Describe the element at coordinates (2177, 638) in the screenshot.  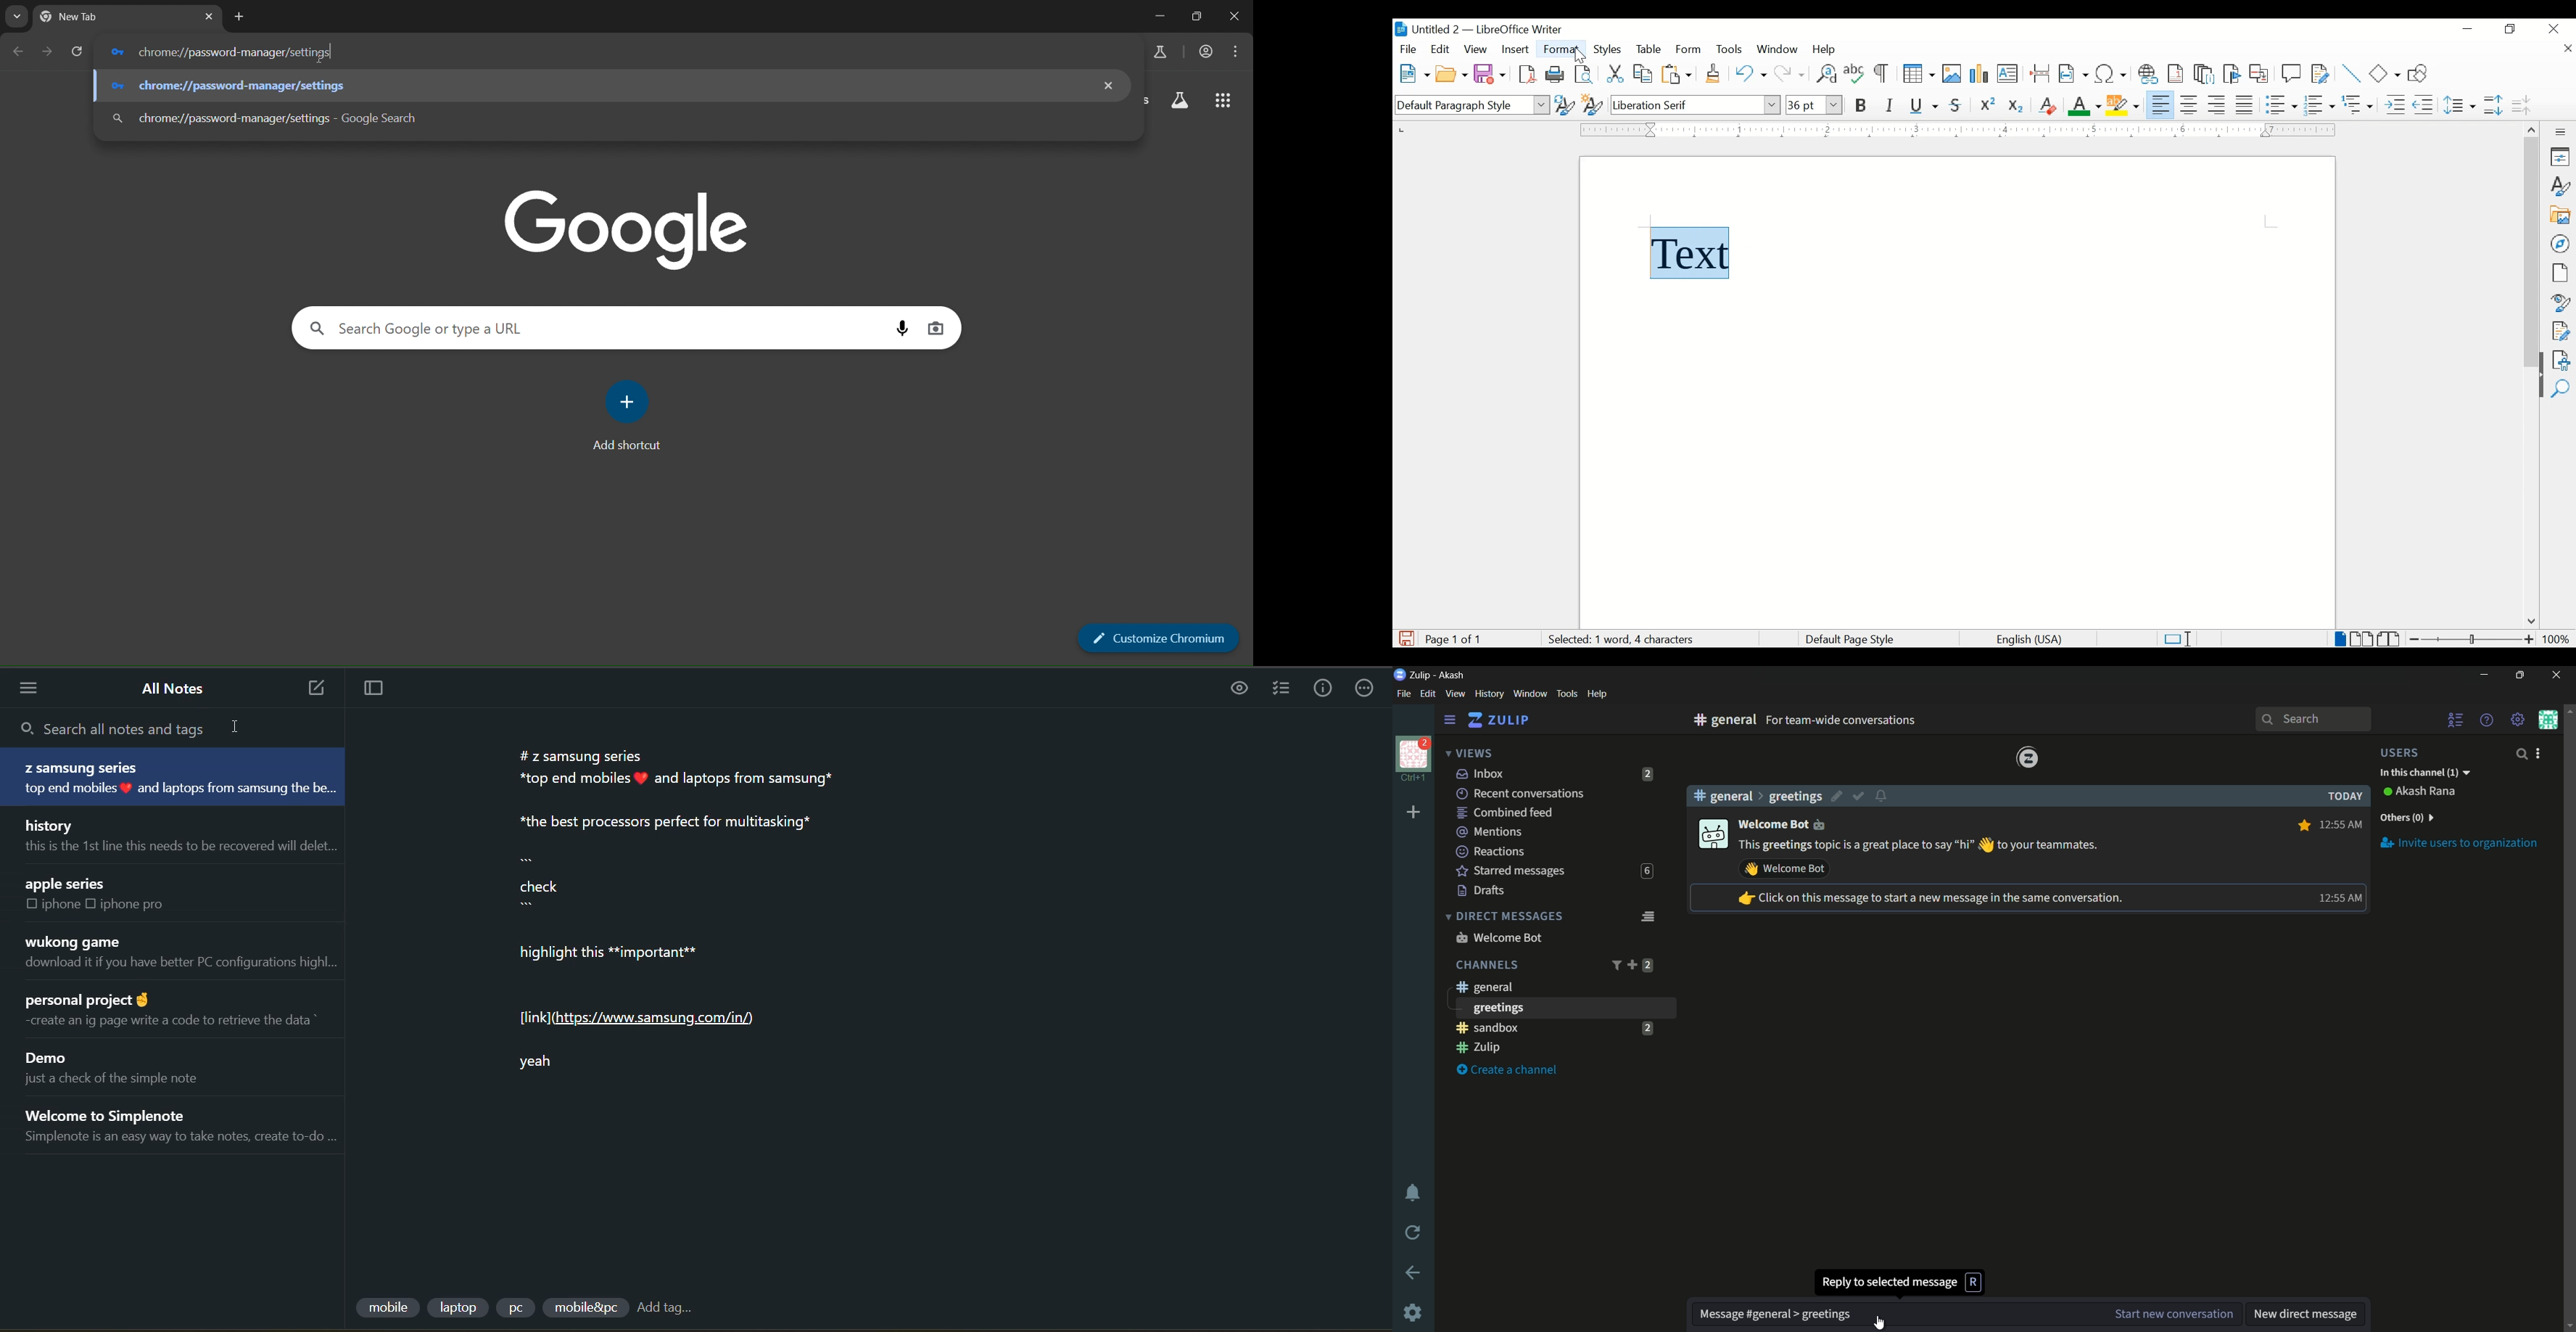
I see `standard selections` at that location.